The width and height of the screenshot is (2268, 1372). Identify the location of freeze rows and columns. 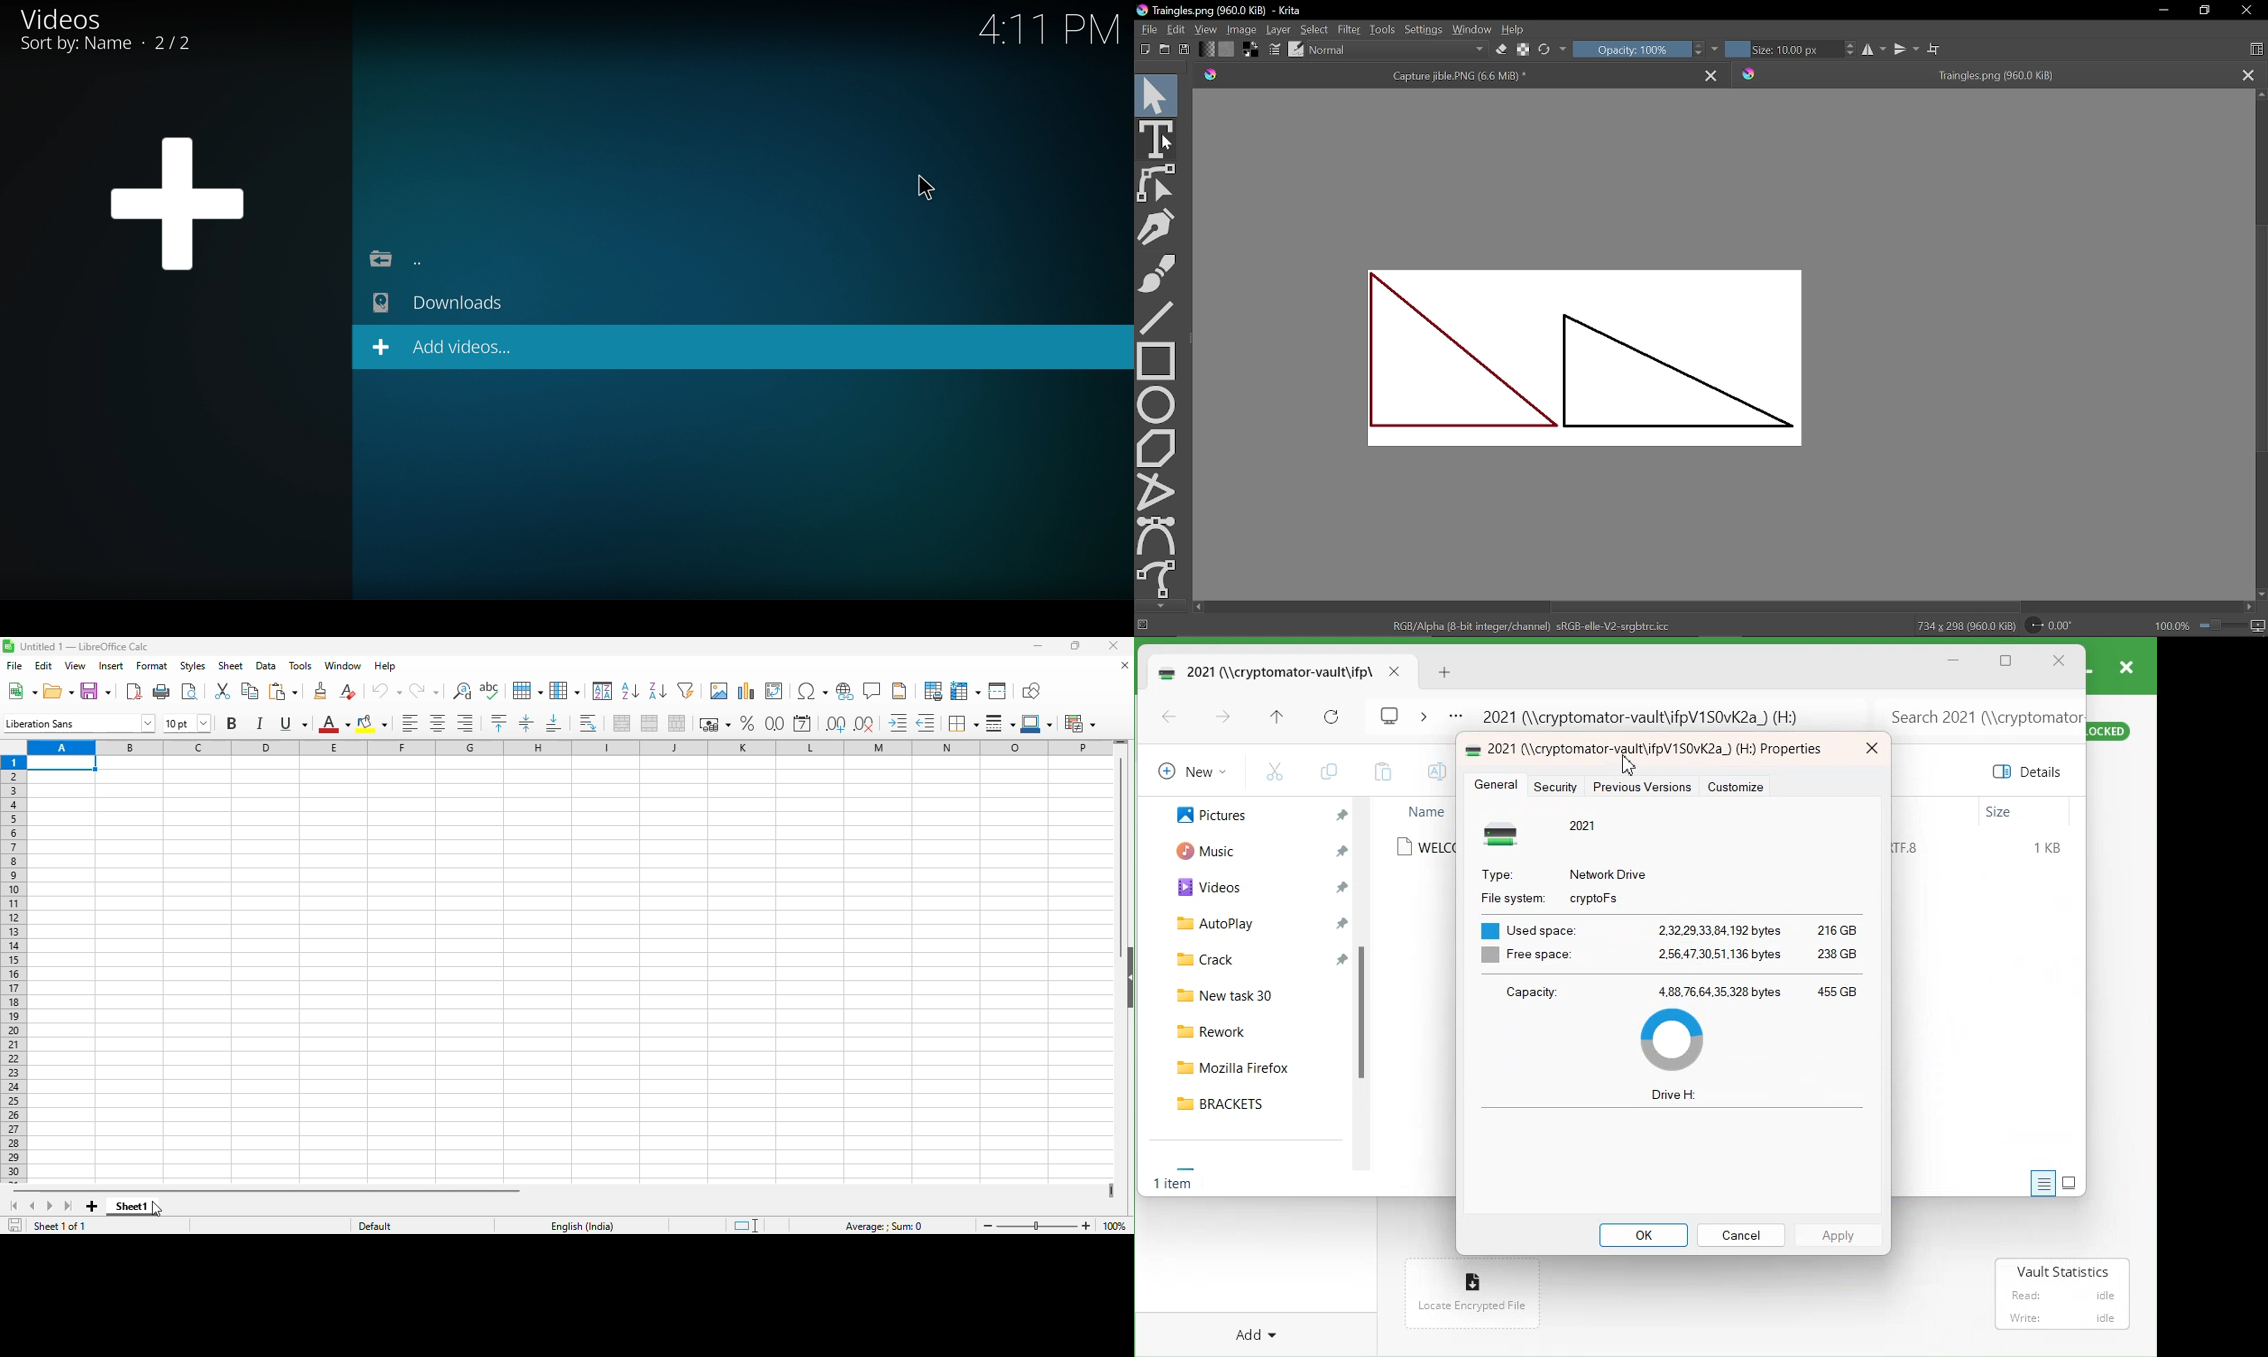
(965, 691).